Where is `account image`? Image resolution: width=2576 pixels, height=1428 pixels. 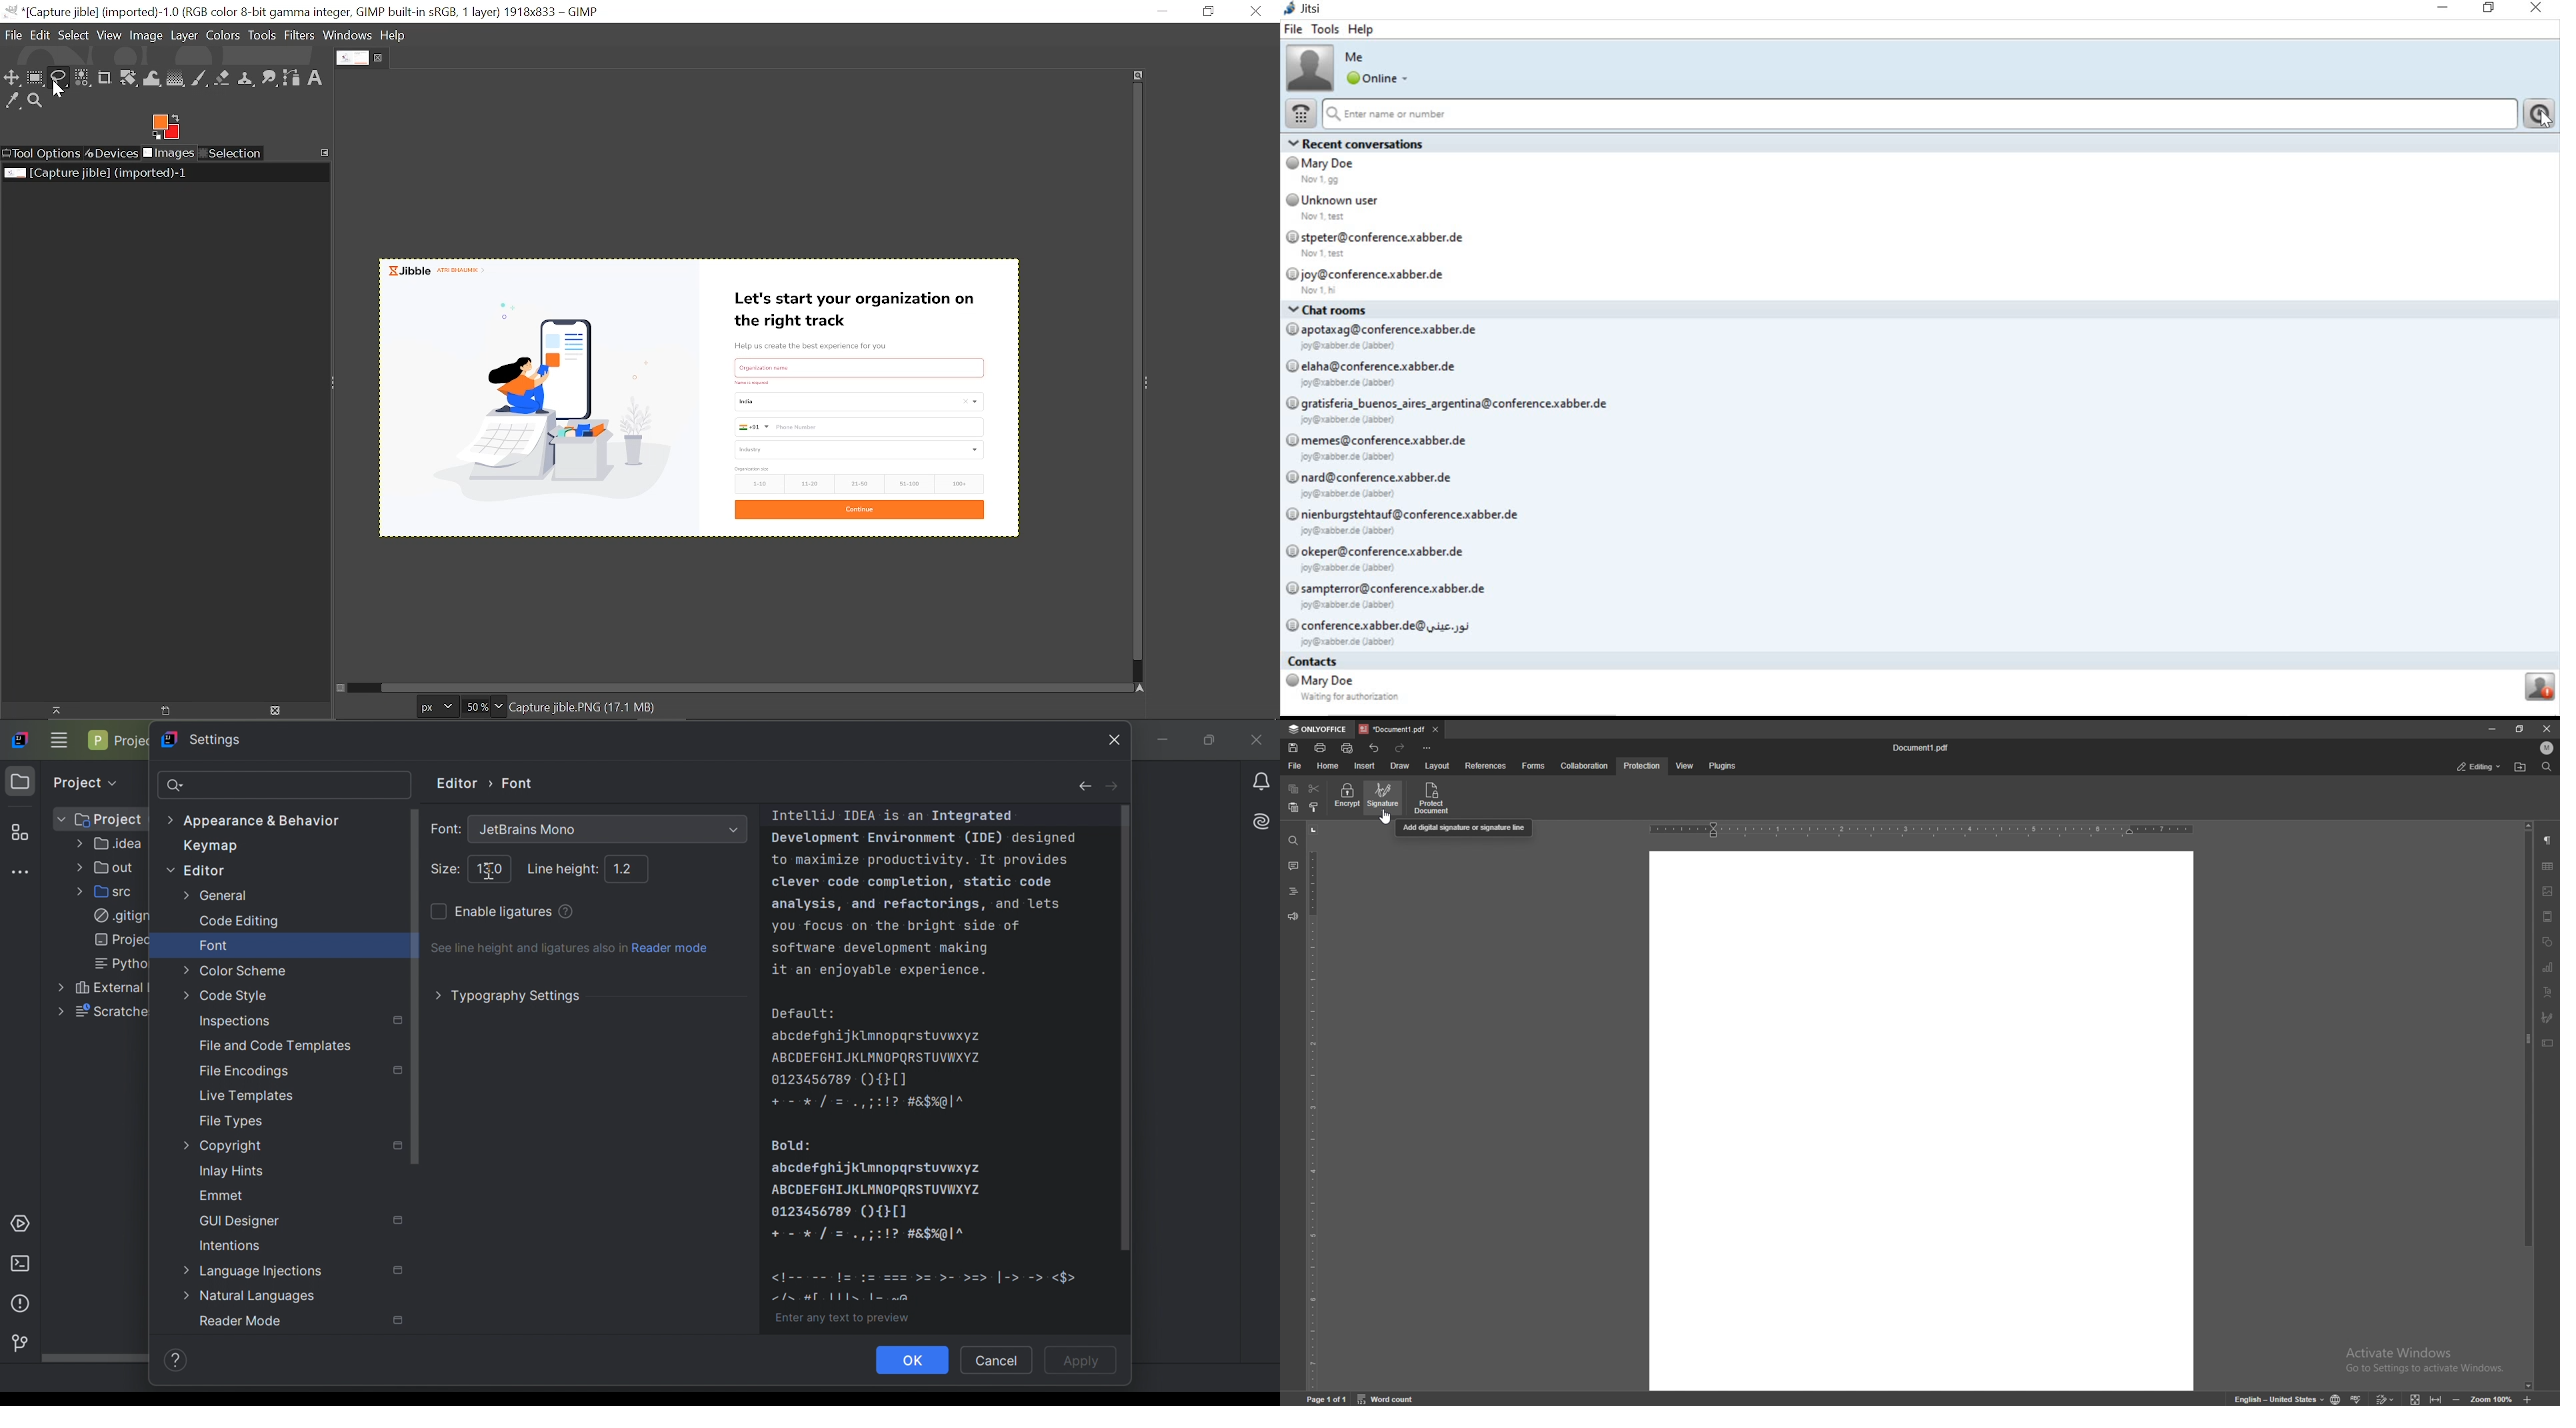 account image is located at coordinates (1309, 67).